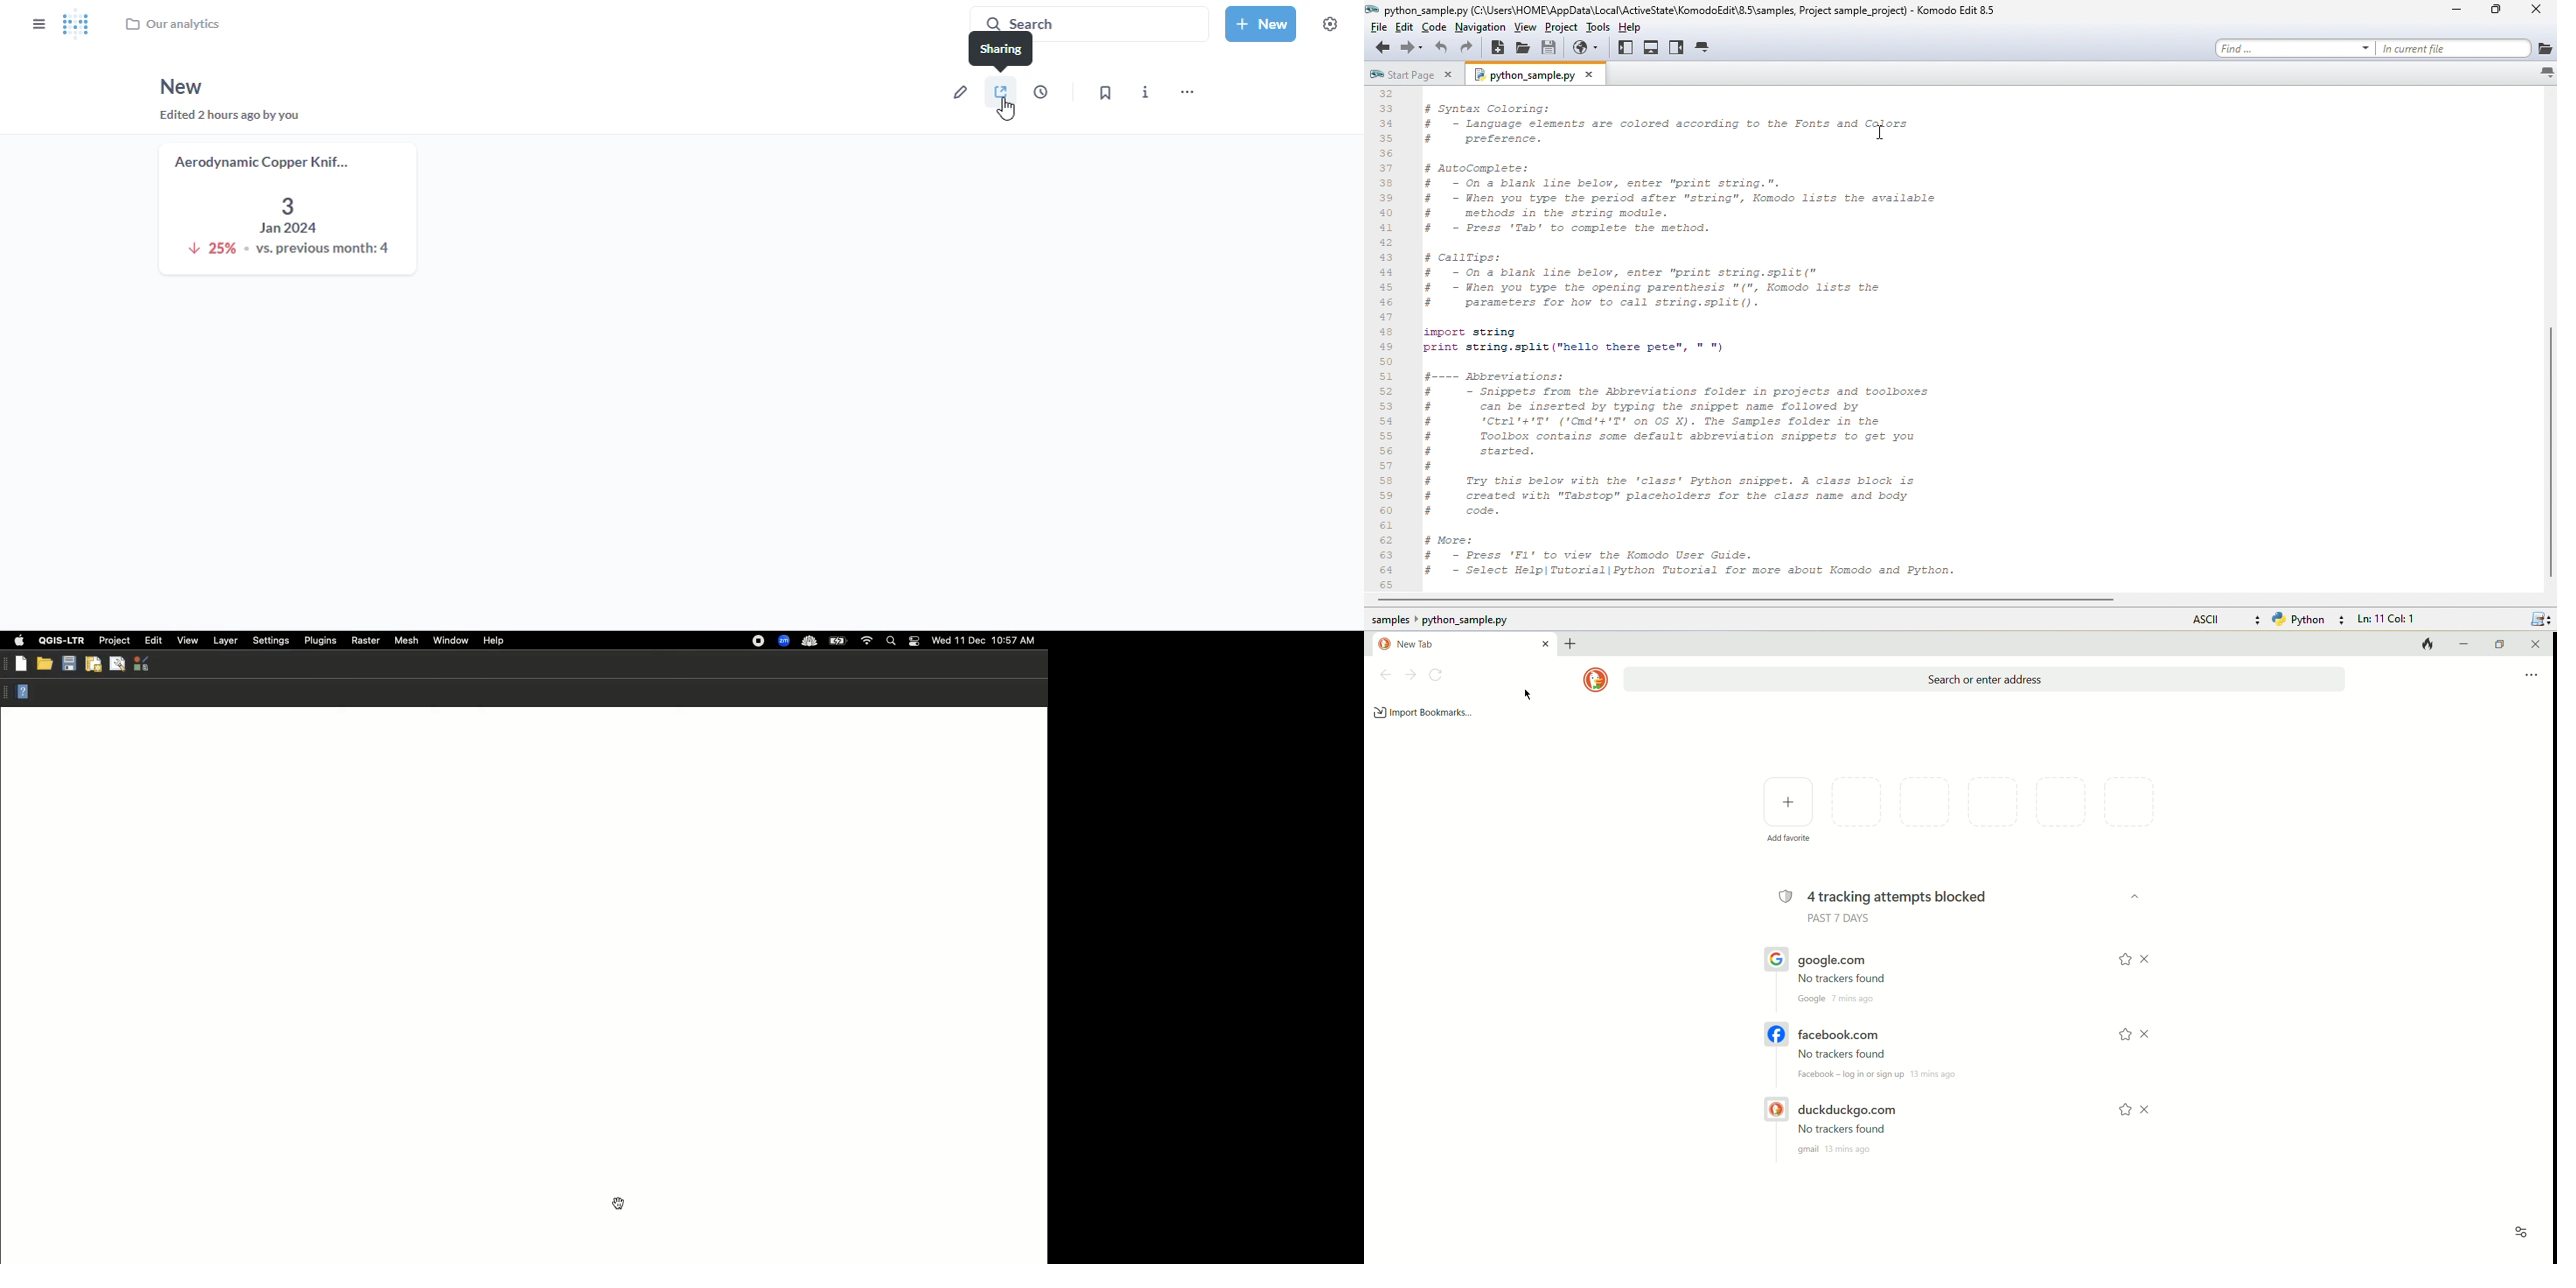 The height and width of the screenshot is (1288, 2576). What do you see at coordinates (1439, 676) in the screenshot?
I see `refresh` at bounding box center [1439, 676].